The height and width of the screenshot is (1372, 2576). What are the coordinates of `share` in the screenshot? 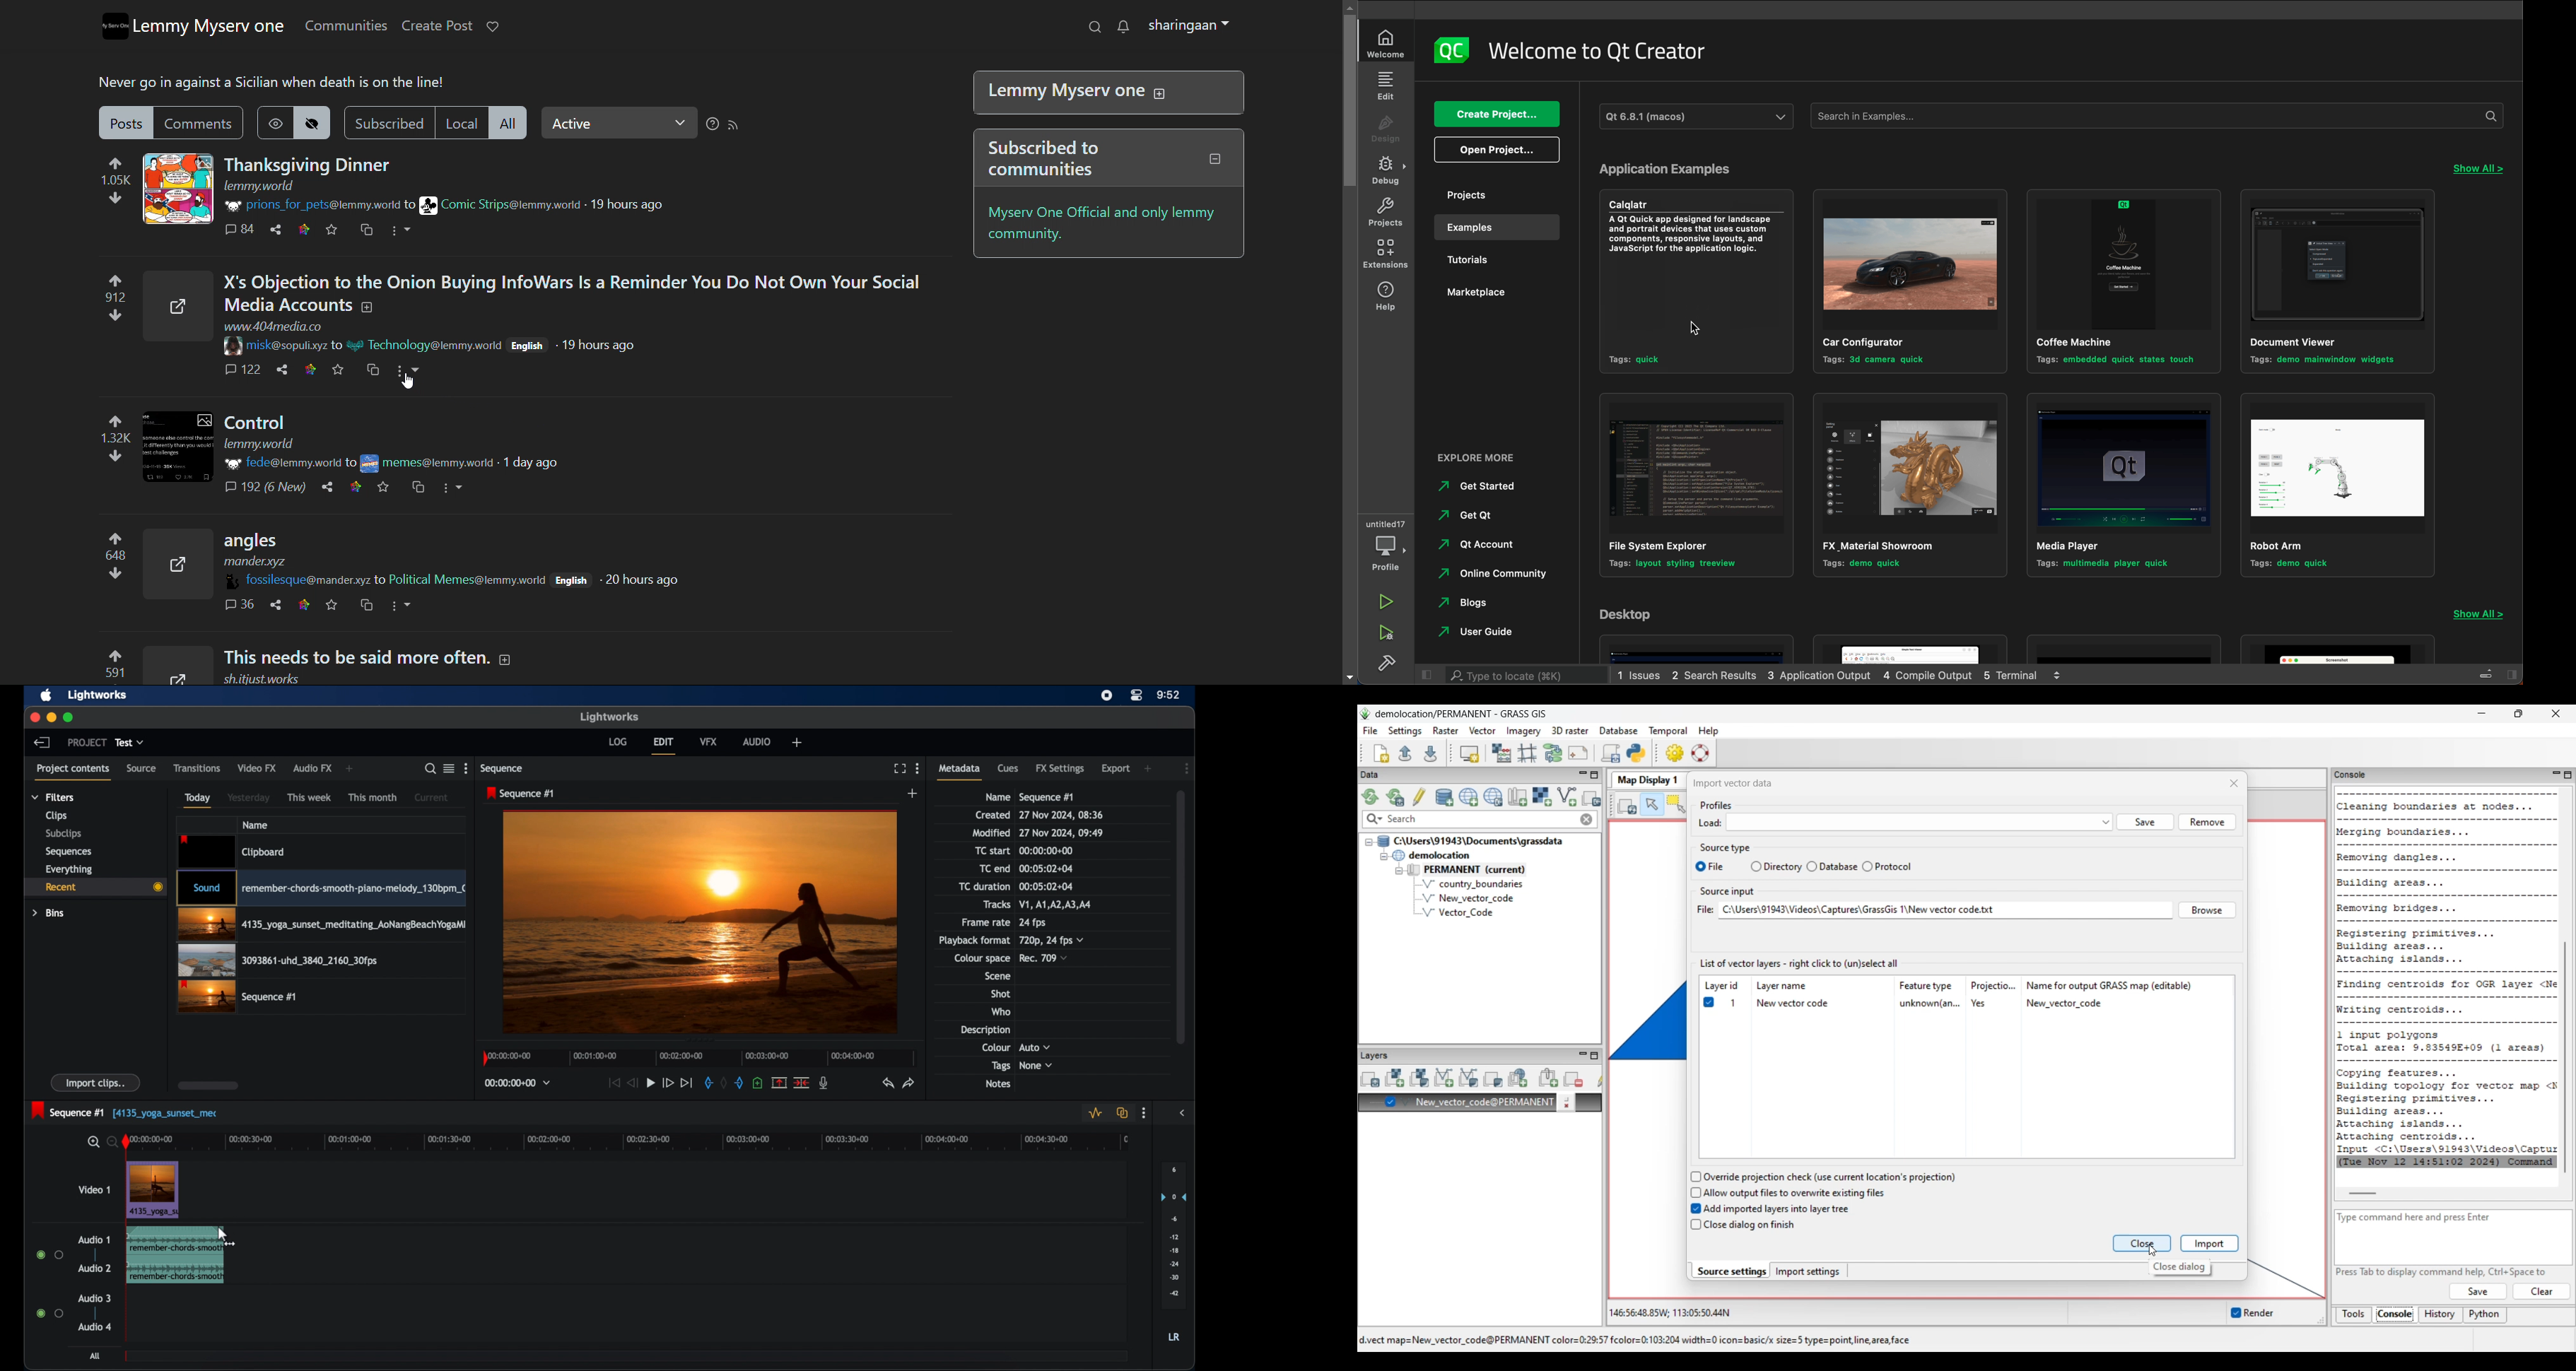 It's located at (276, 229).